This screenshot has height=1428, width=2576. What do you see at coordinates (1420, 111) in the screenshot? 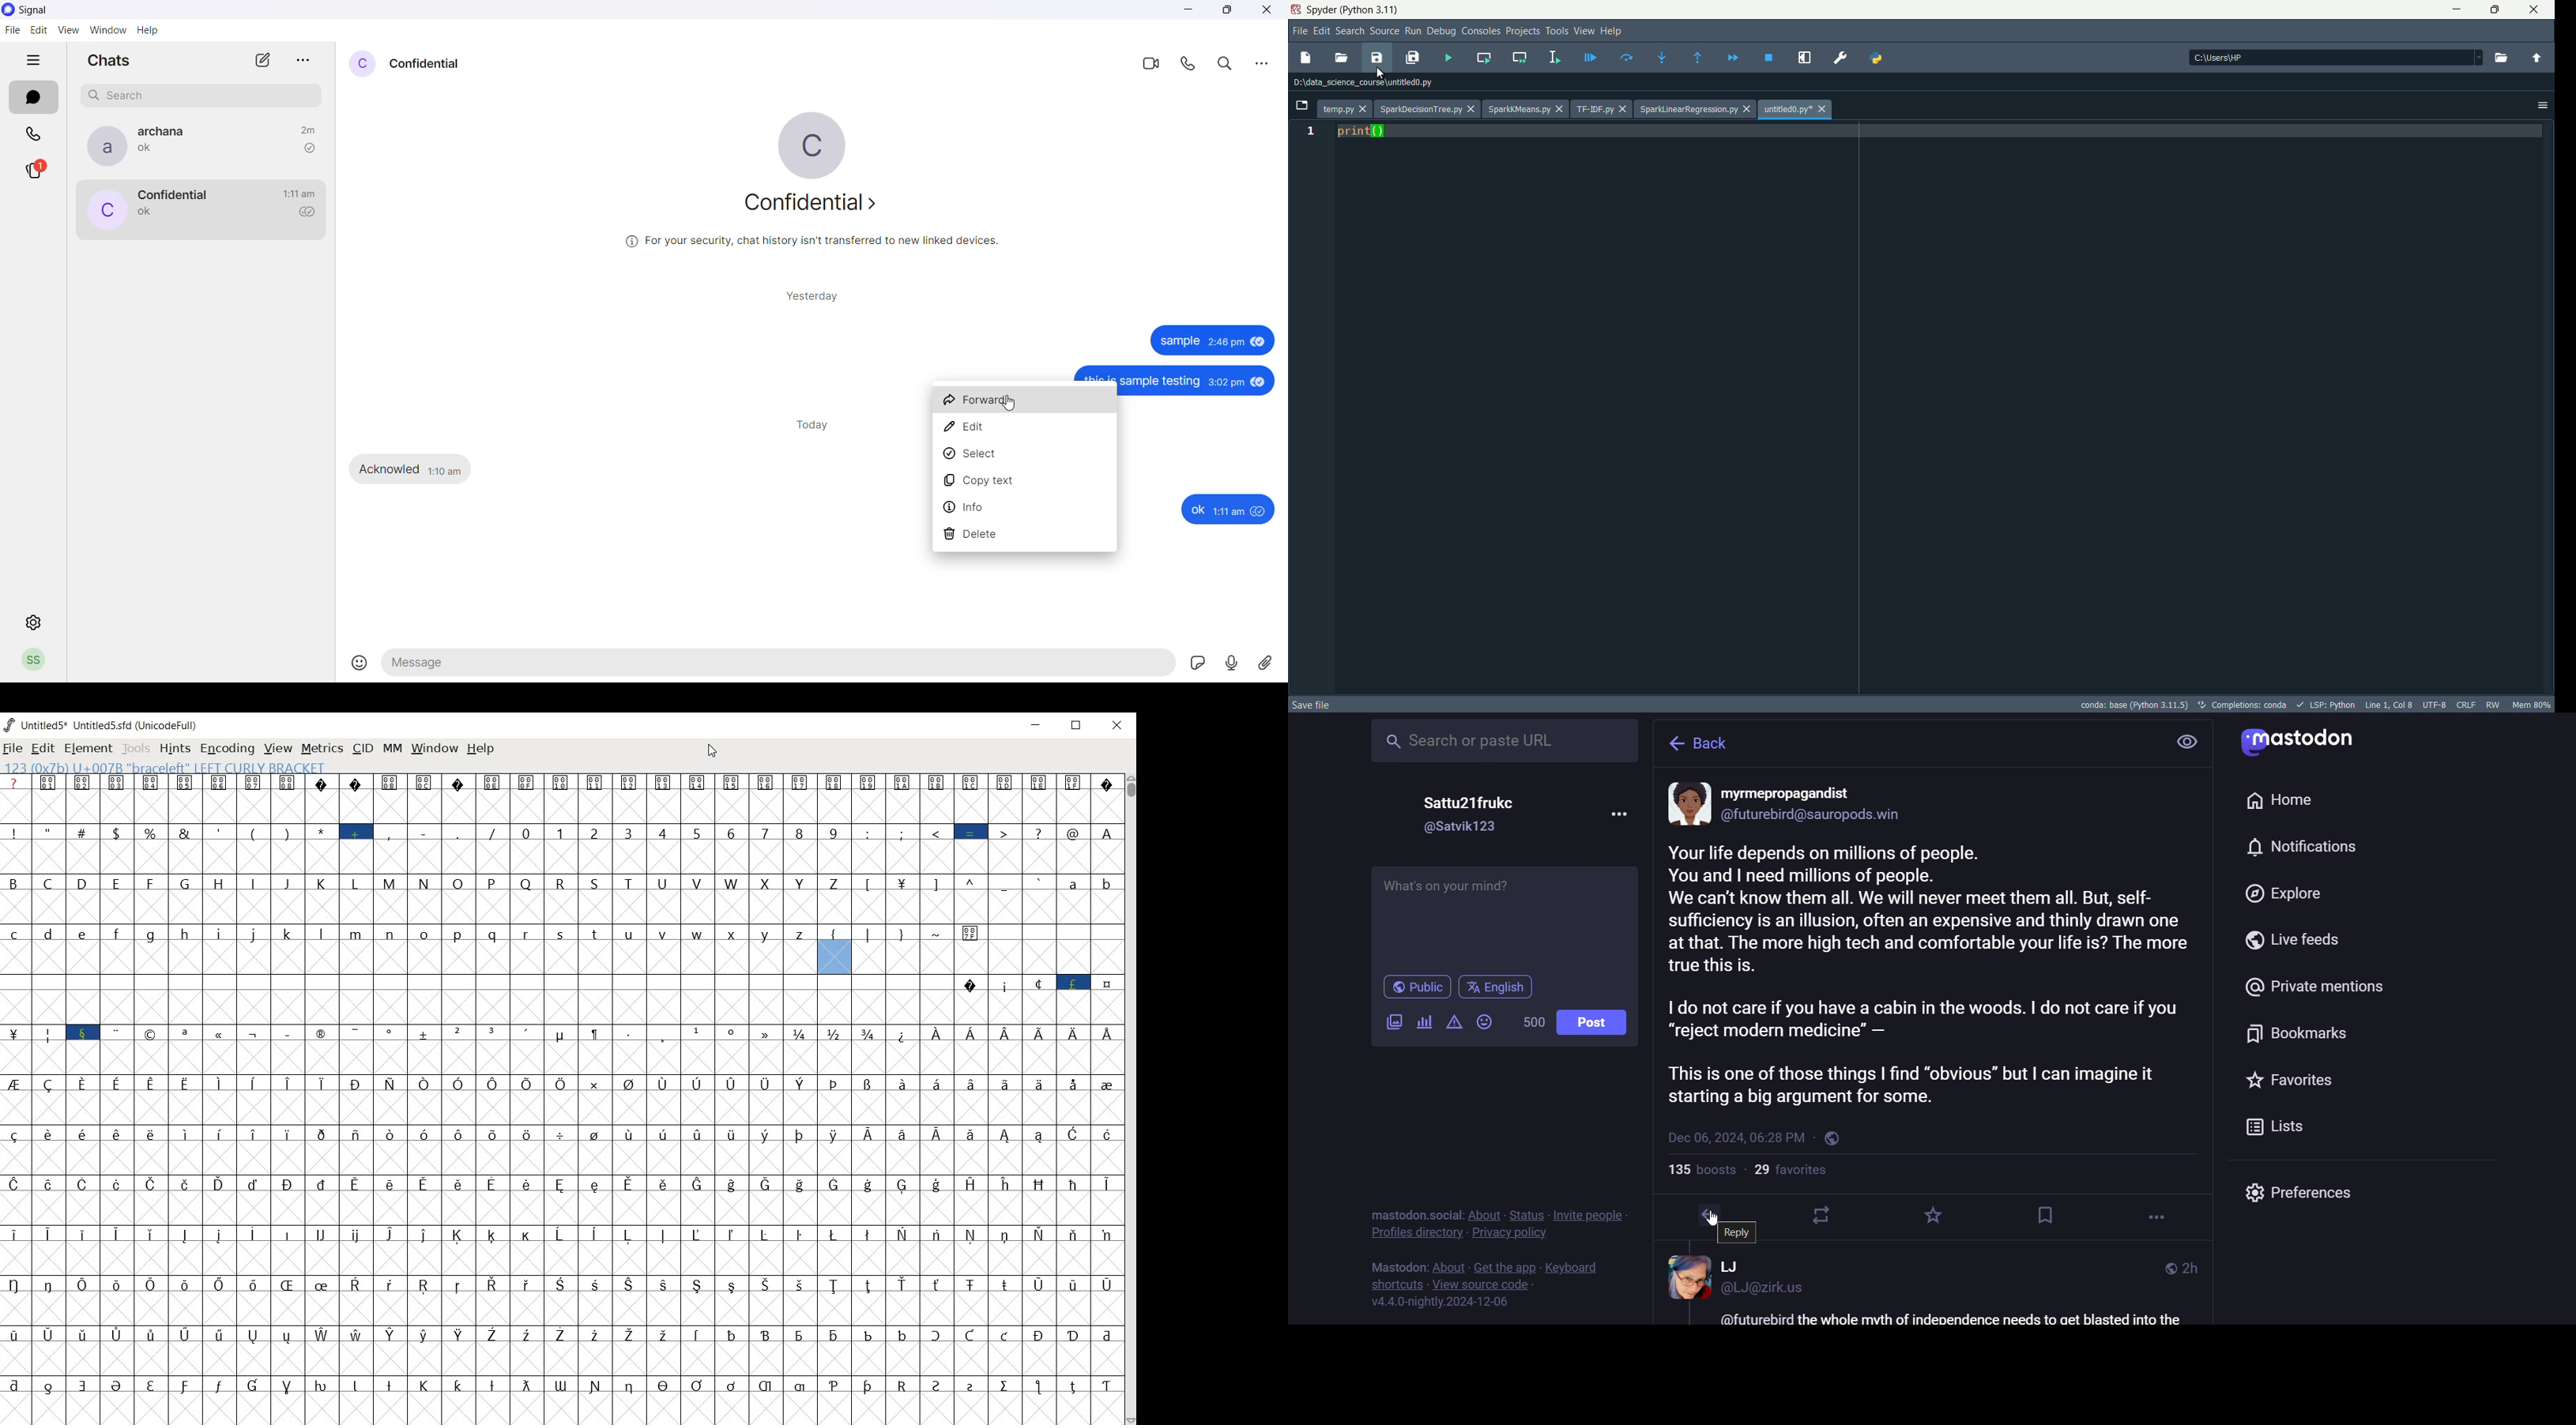
I see `  SparkDecisionTree.py` at bounding box center [1420, 111].